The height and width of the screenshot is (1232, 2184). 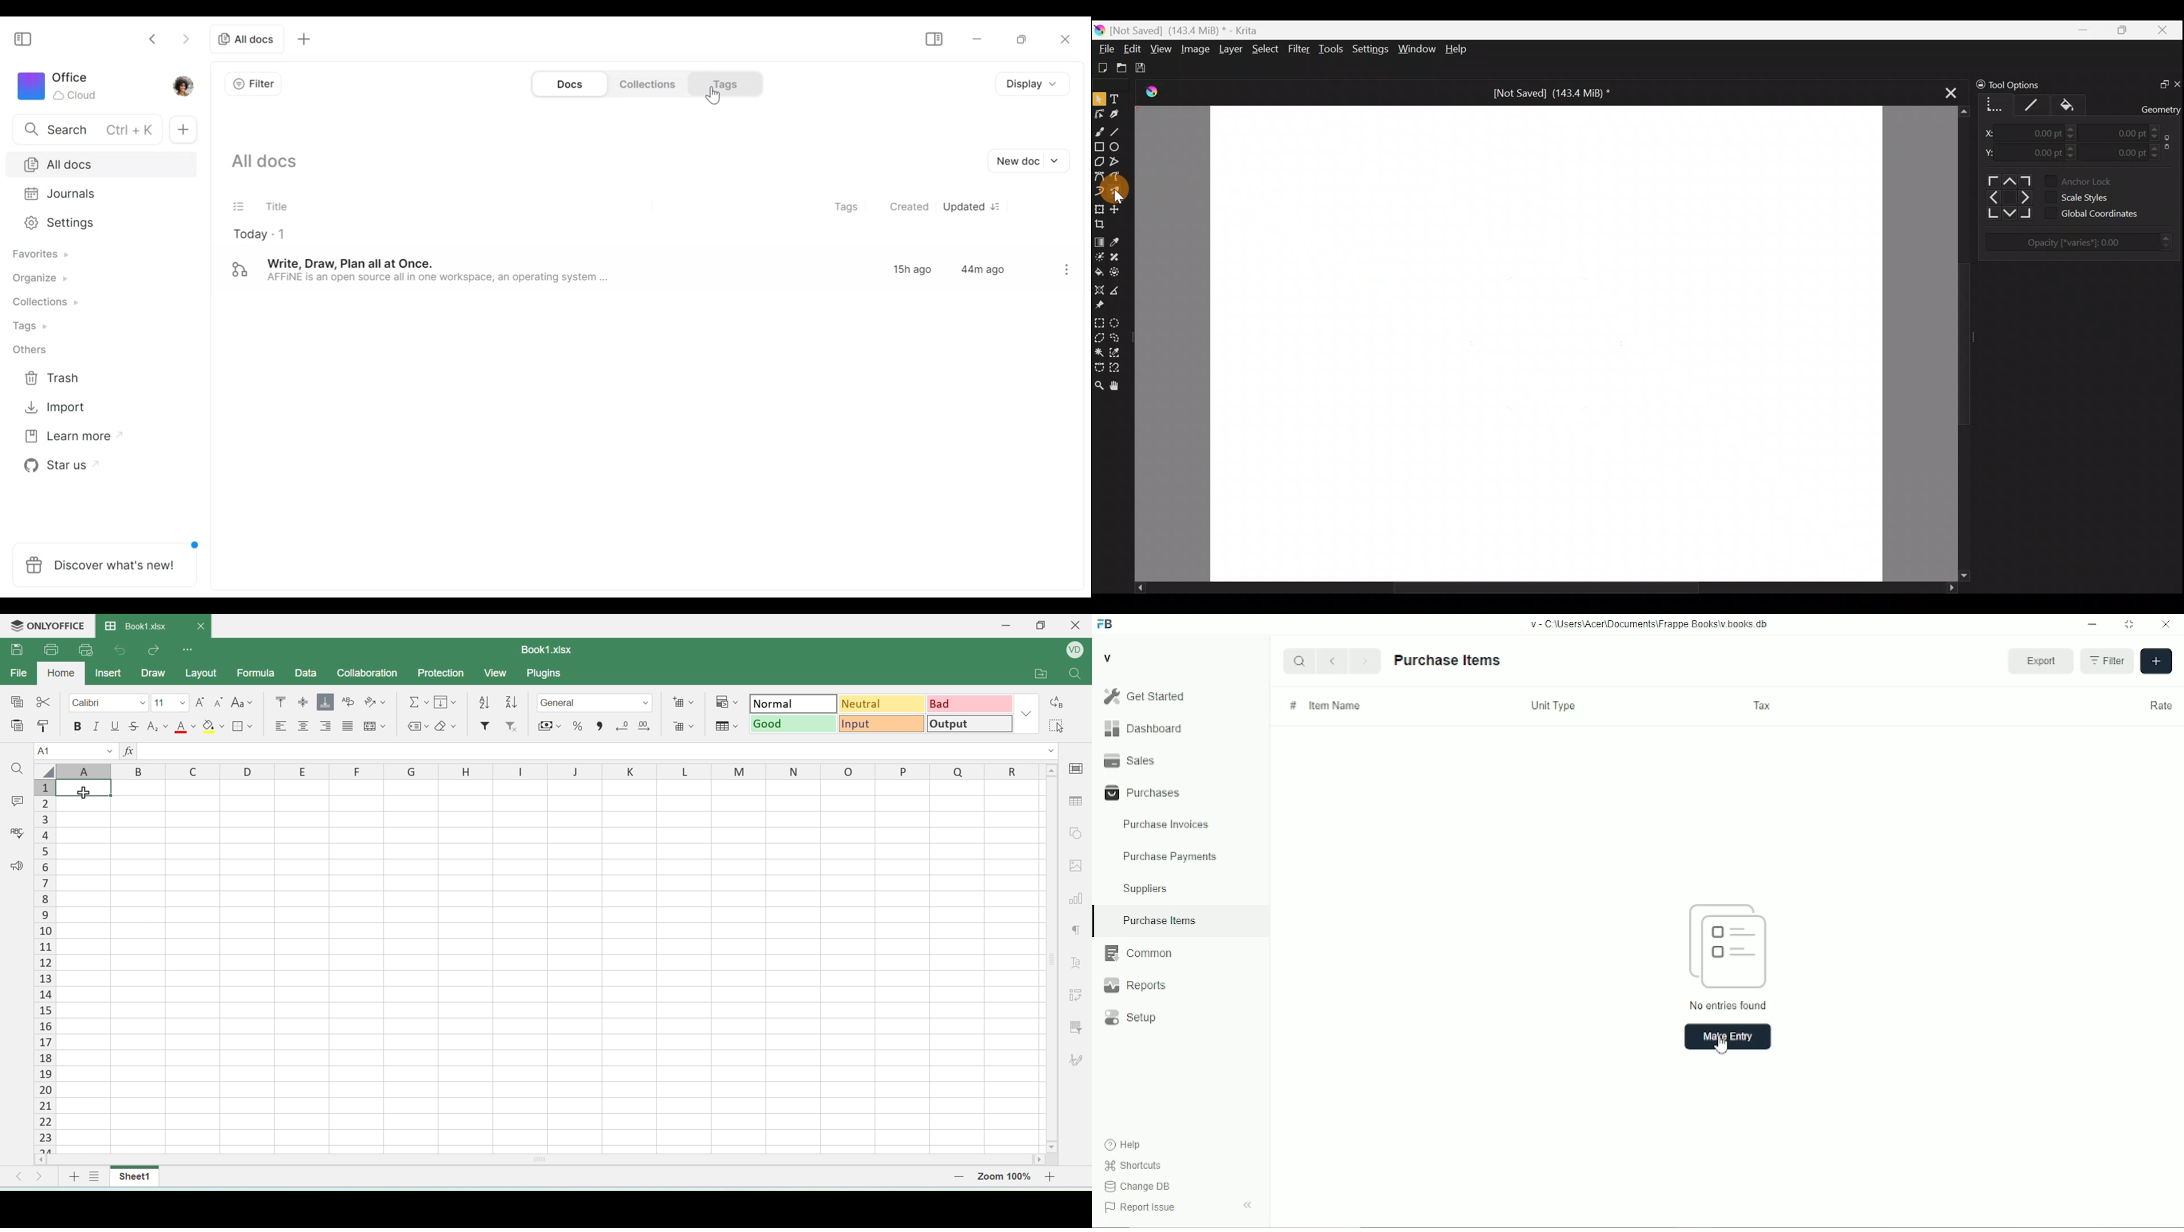 What do you see at coordinates (2156, 705) in the screenshot?
I see `rate` at bounding box center [2156, 705].